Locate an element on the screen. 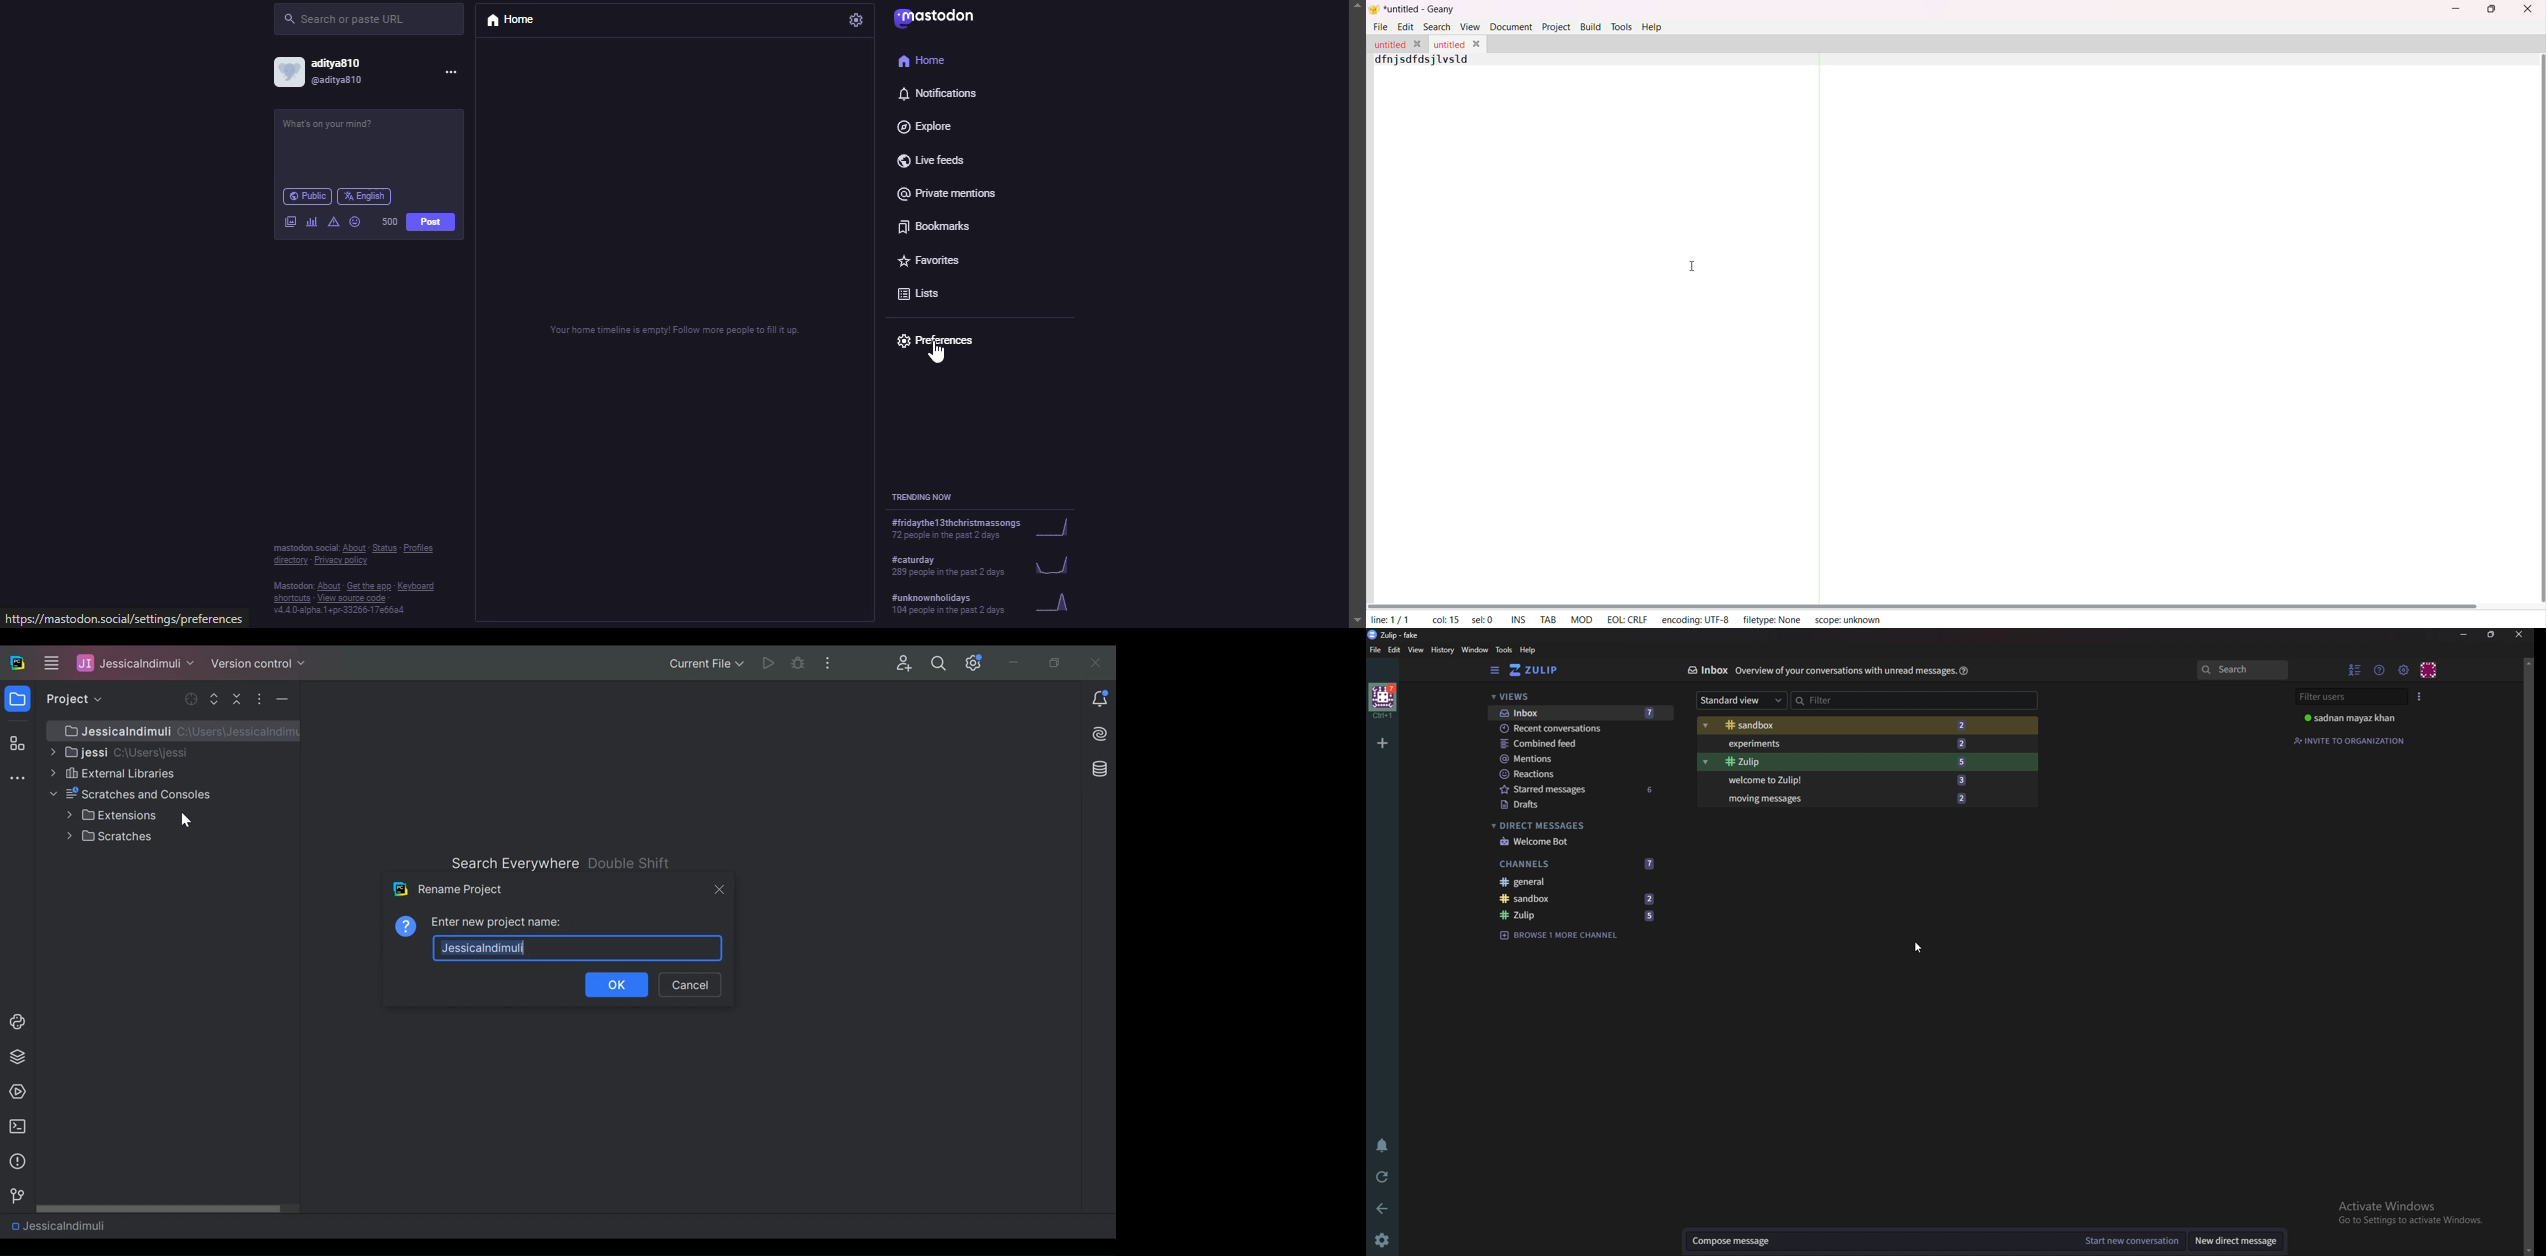 The width and height of the screenshot is (2548, 1260). hide User list is located at coordinates (2355, 669).